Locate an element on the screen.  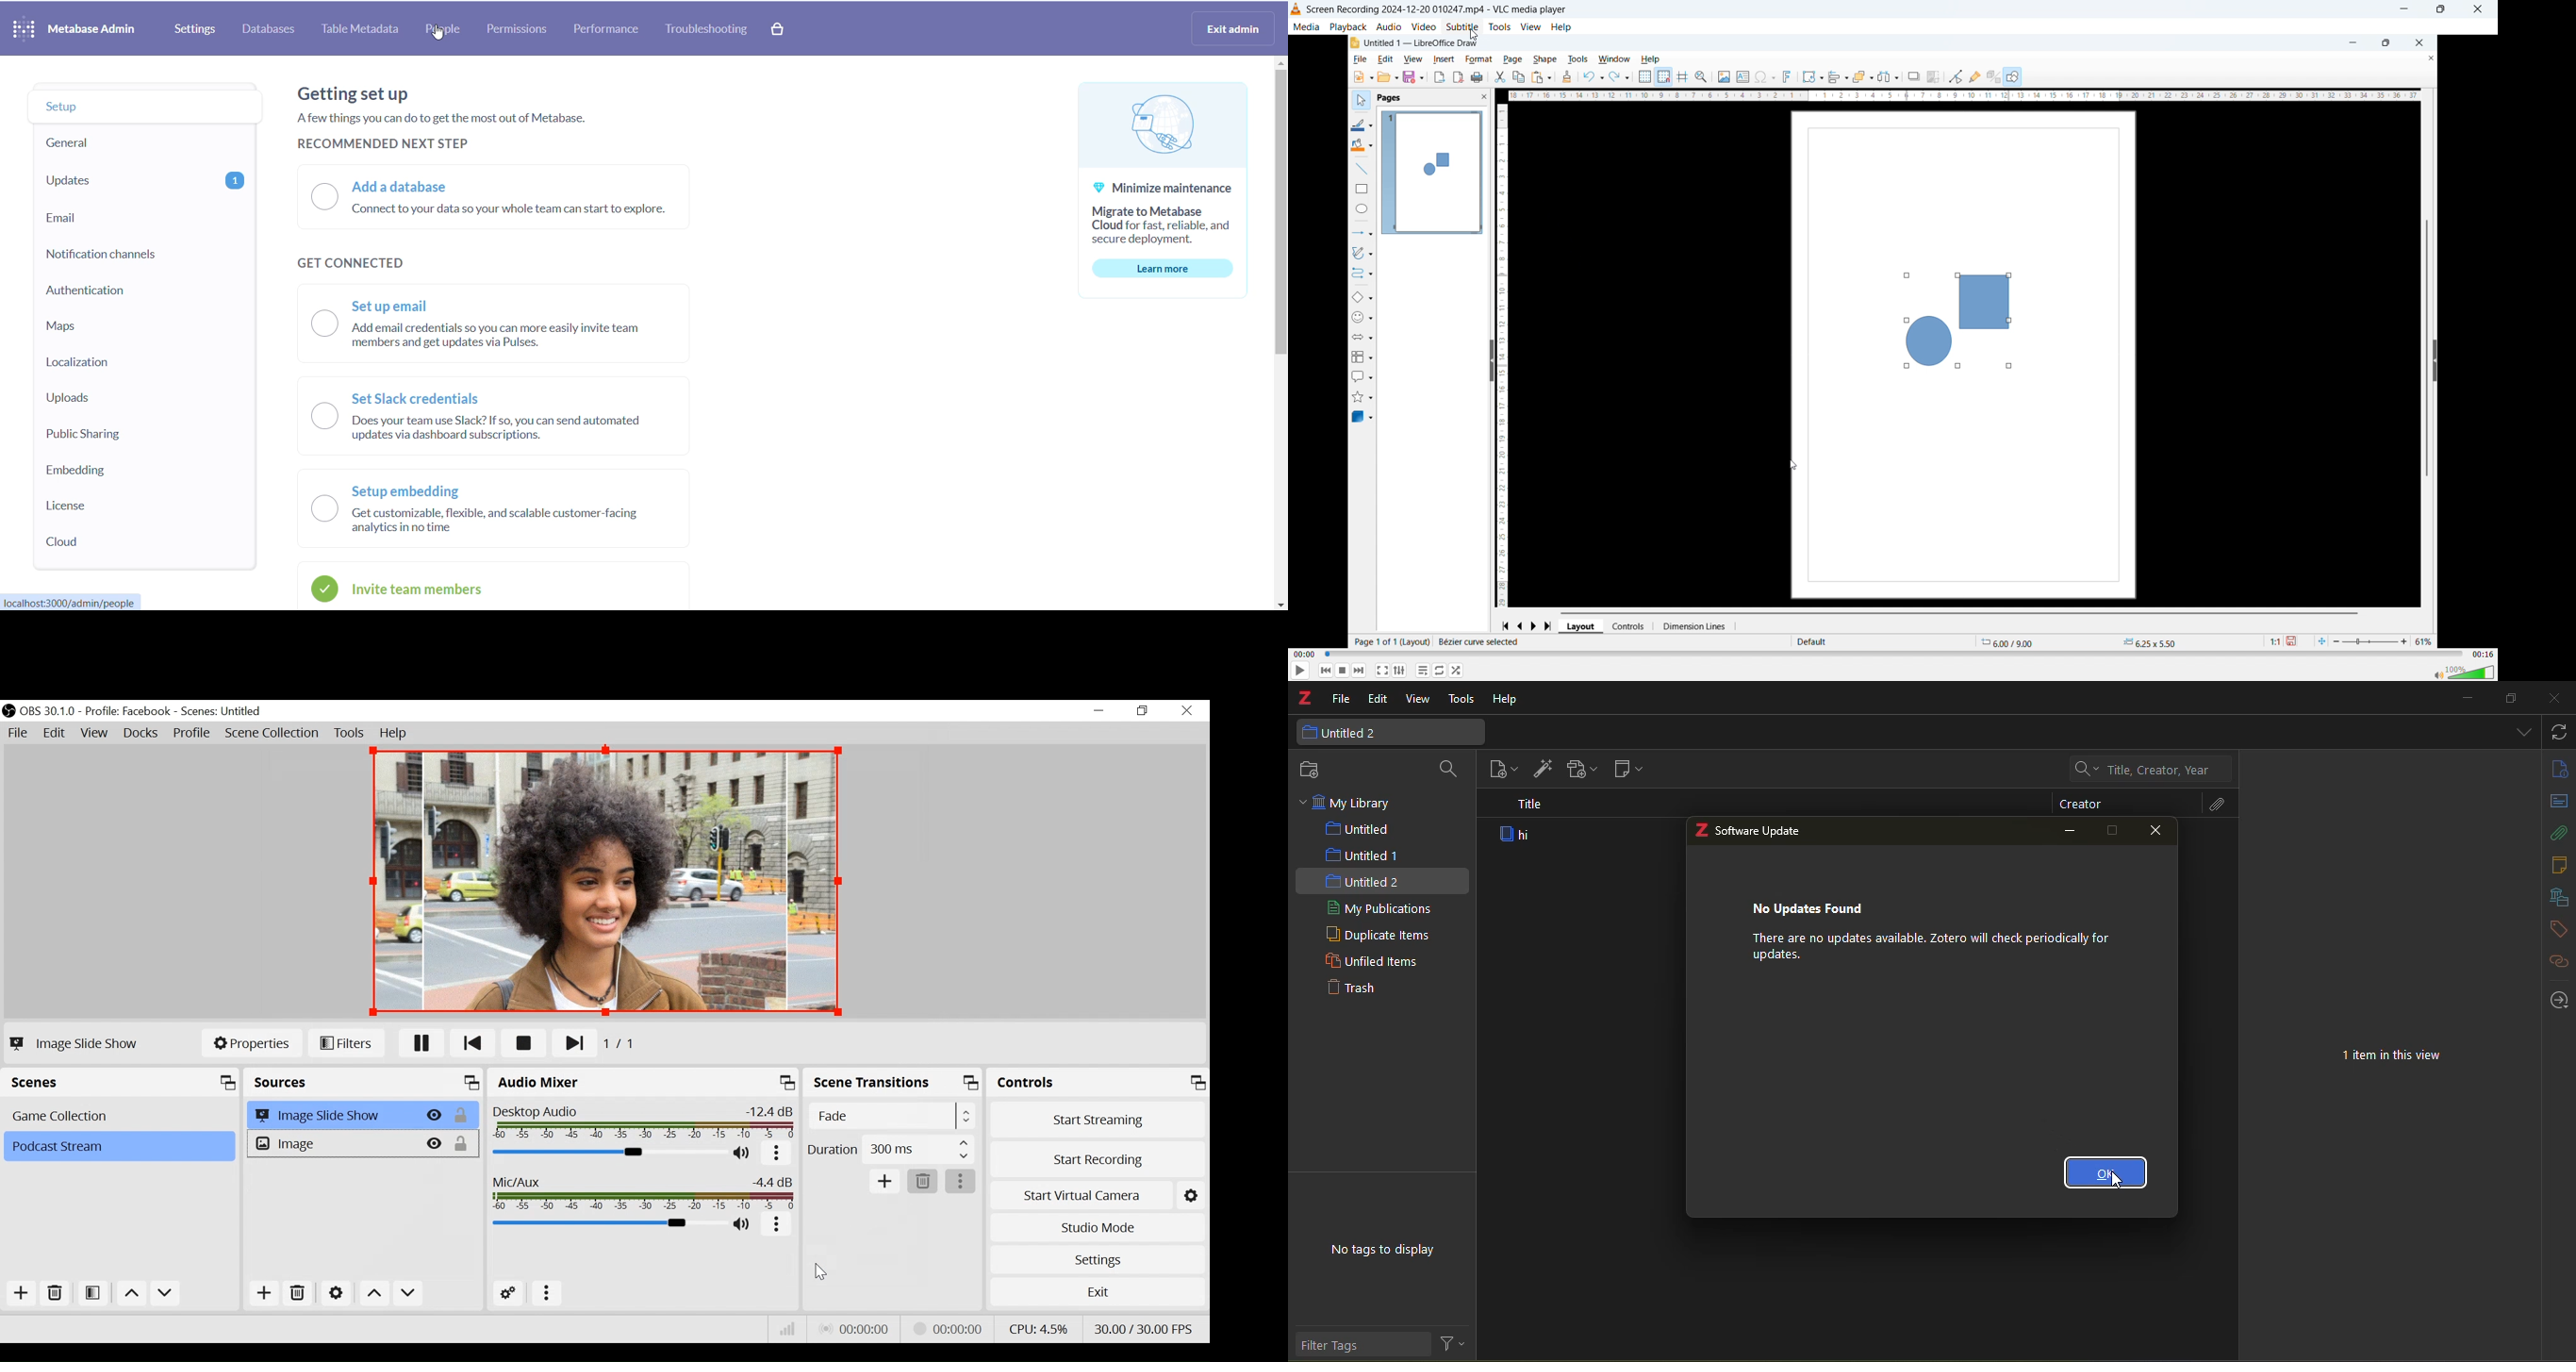
Play  is located at coordinates (1301, 671).